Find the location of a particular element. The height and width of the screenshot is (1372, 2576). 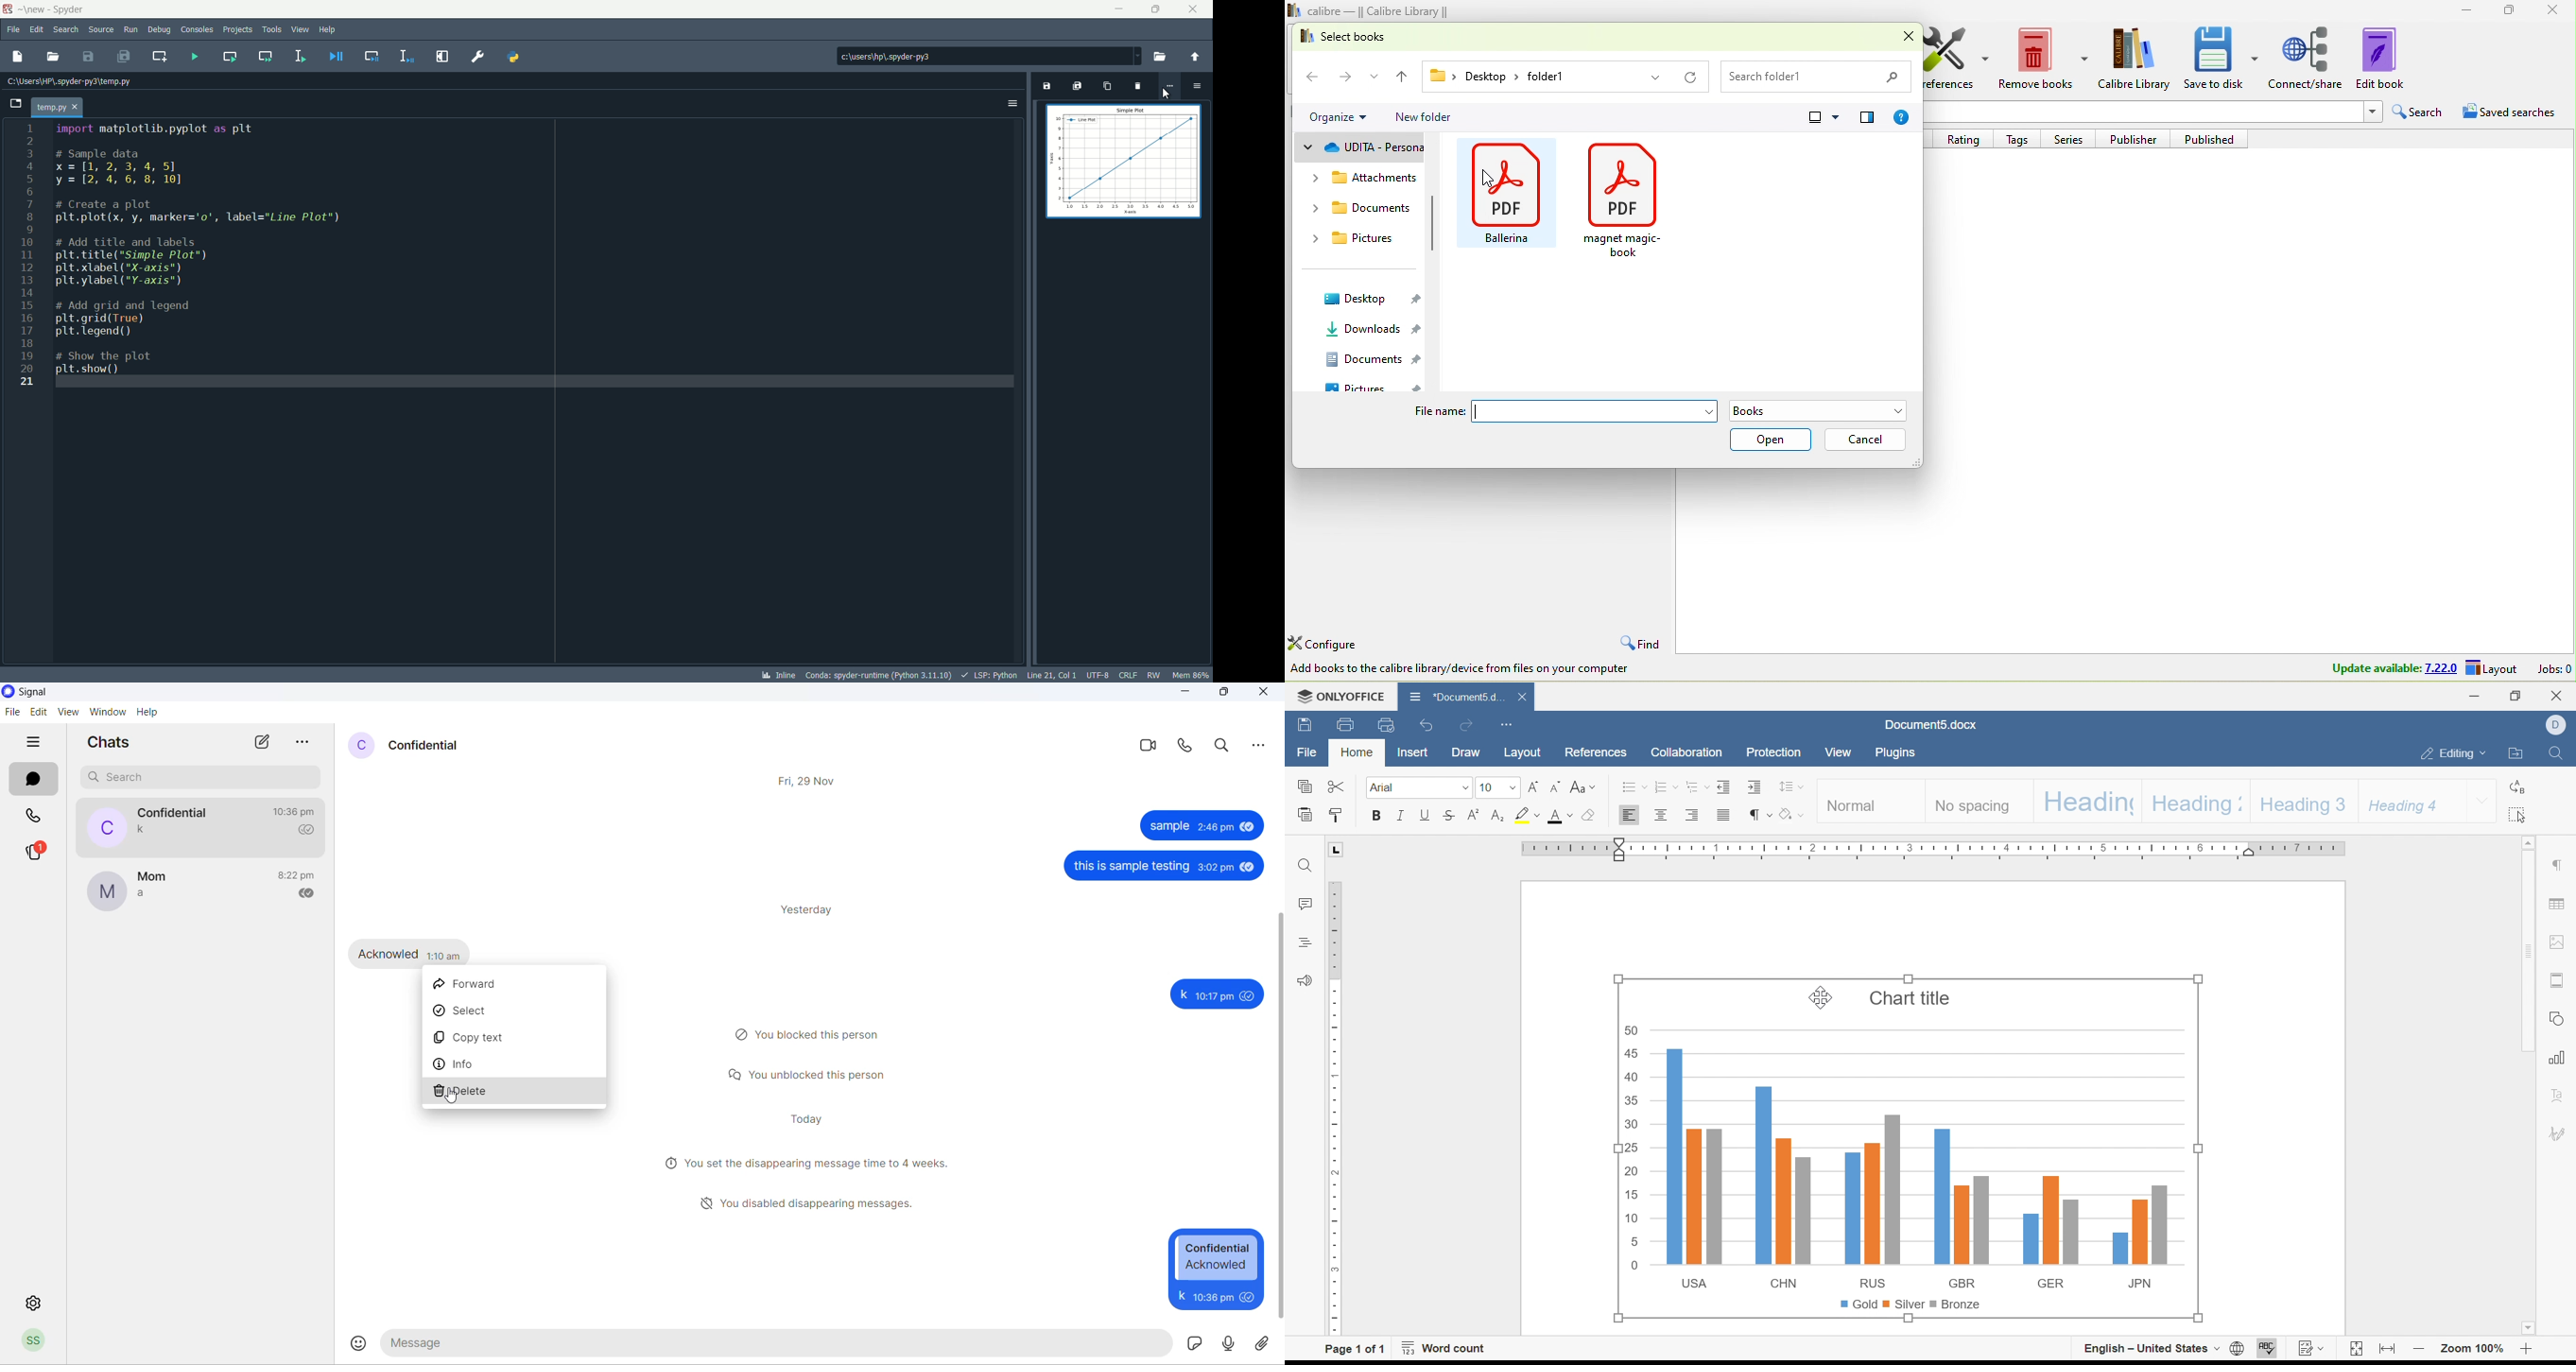

quick print is located at coordinates (1386, 724).